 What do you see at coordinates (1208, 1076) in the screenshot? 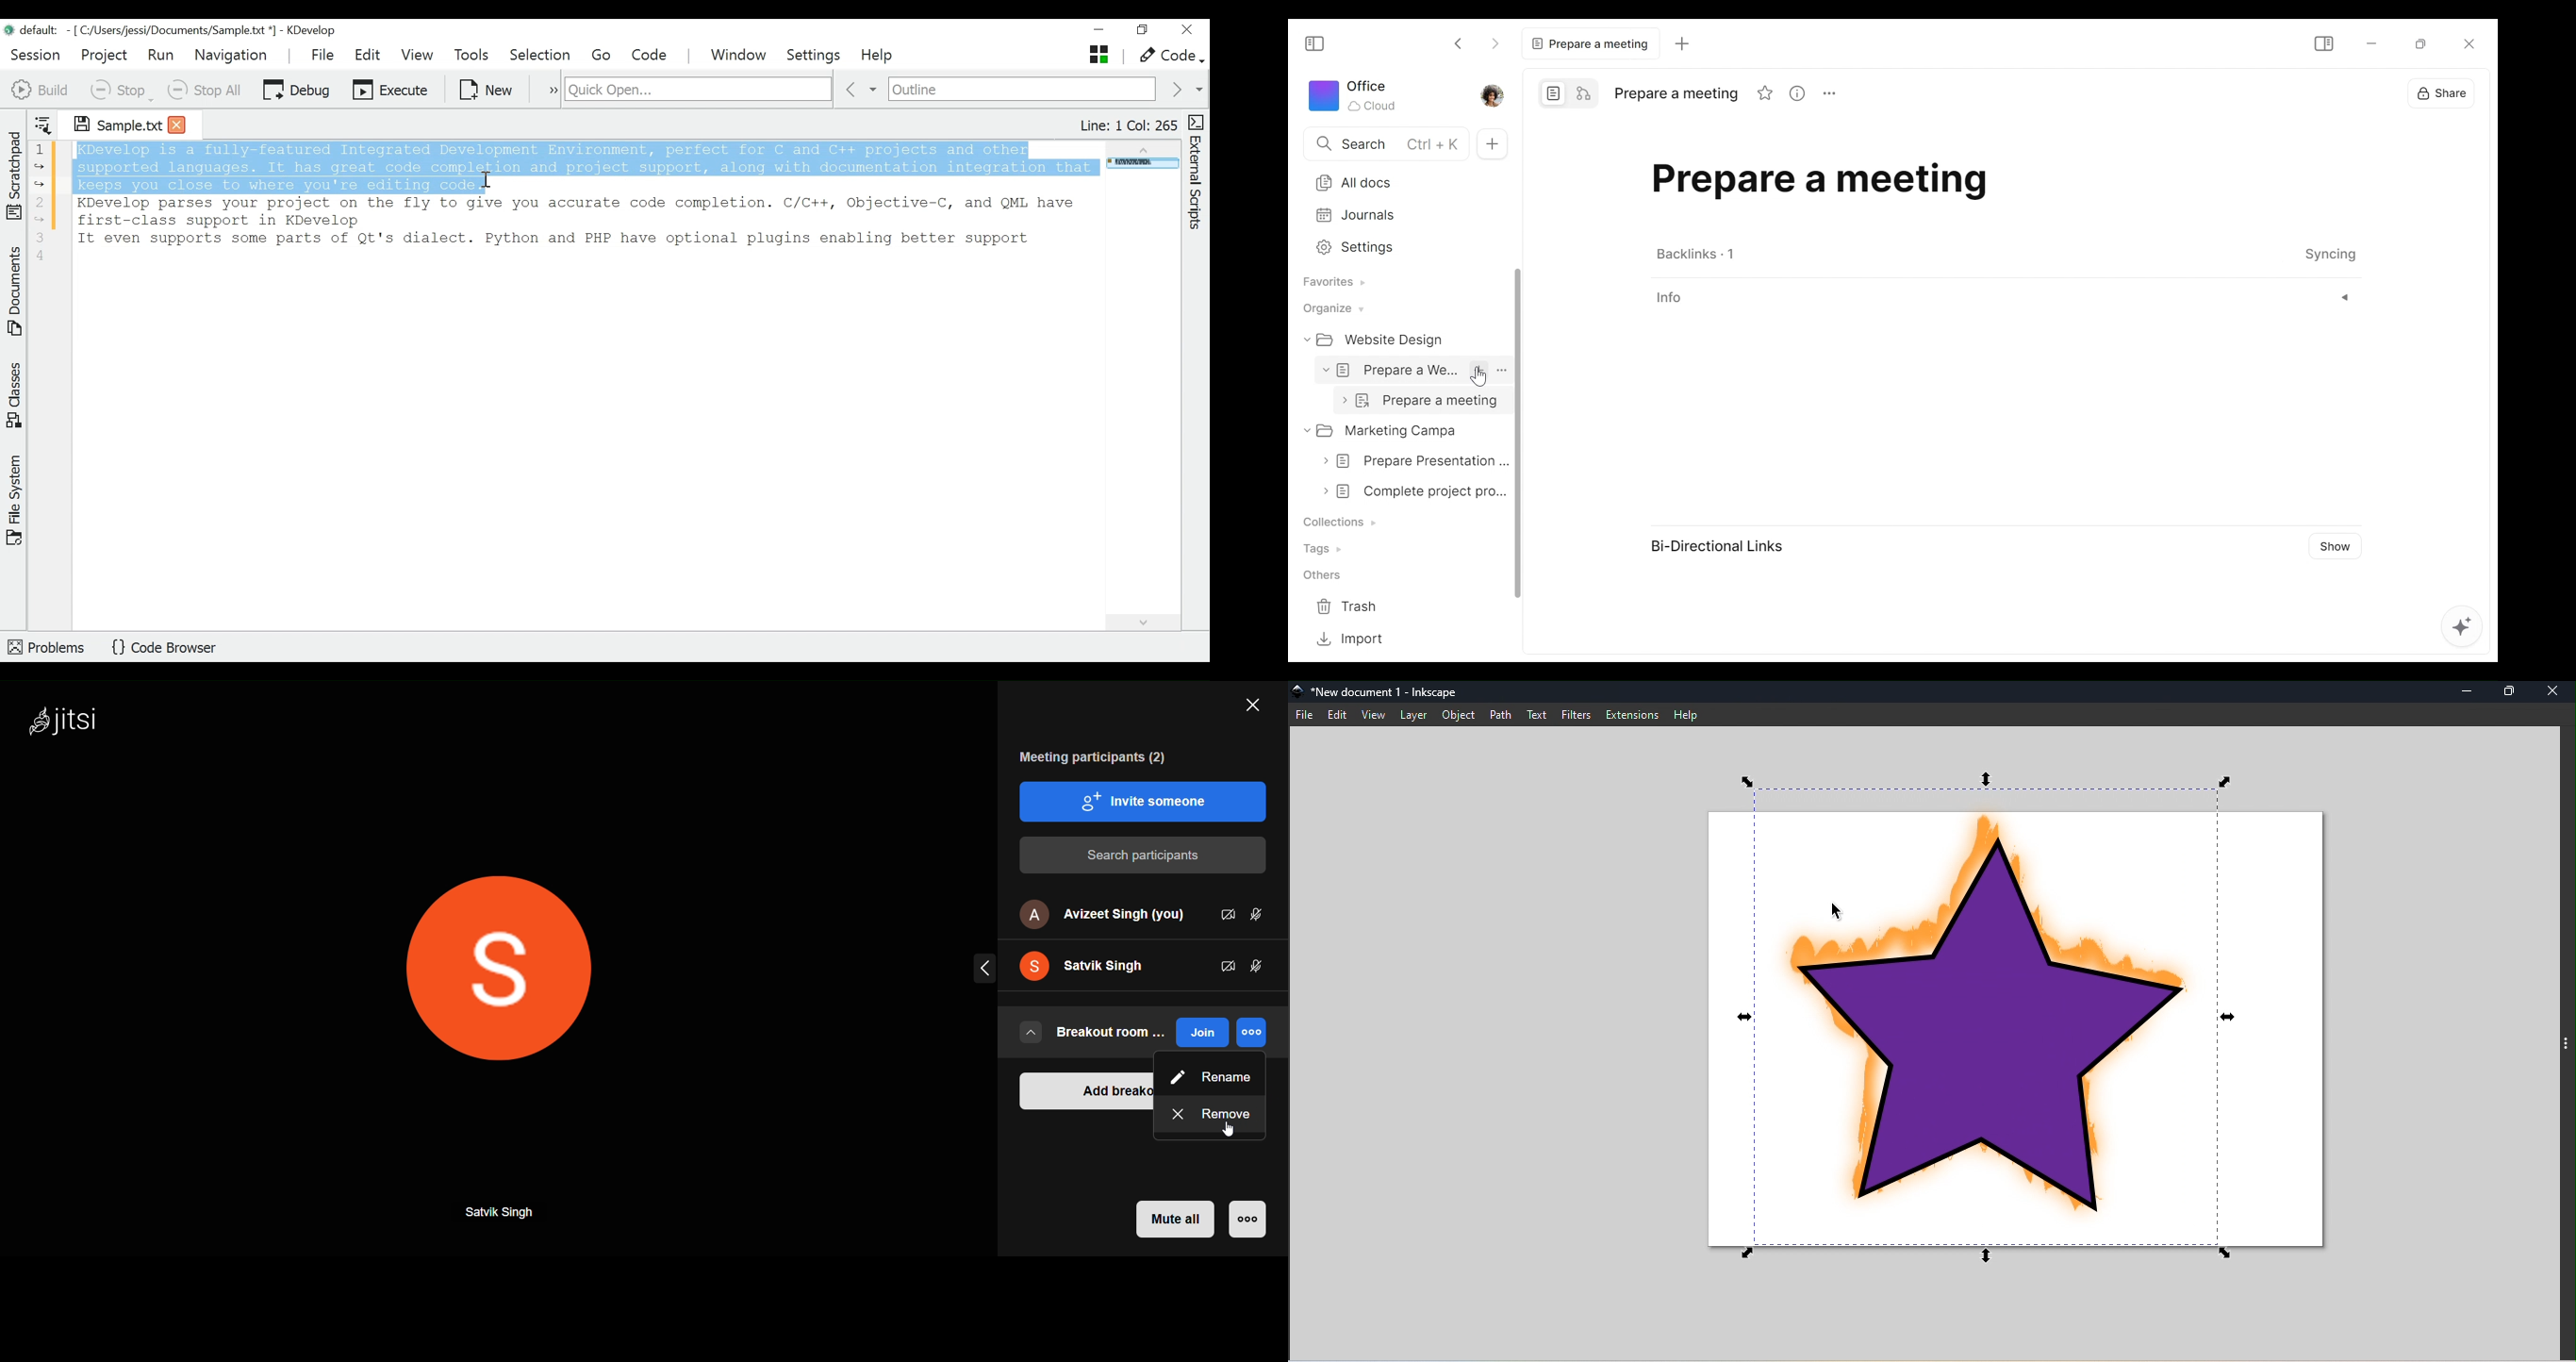
I see `Rename option` at bounding box center [1208, 1076].